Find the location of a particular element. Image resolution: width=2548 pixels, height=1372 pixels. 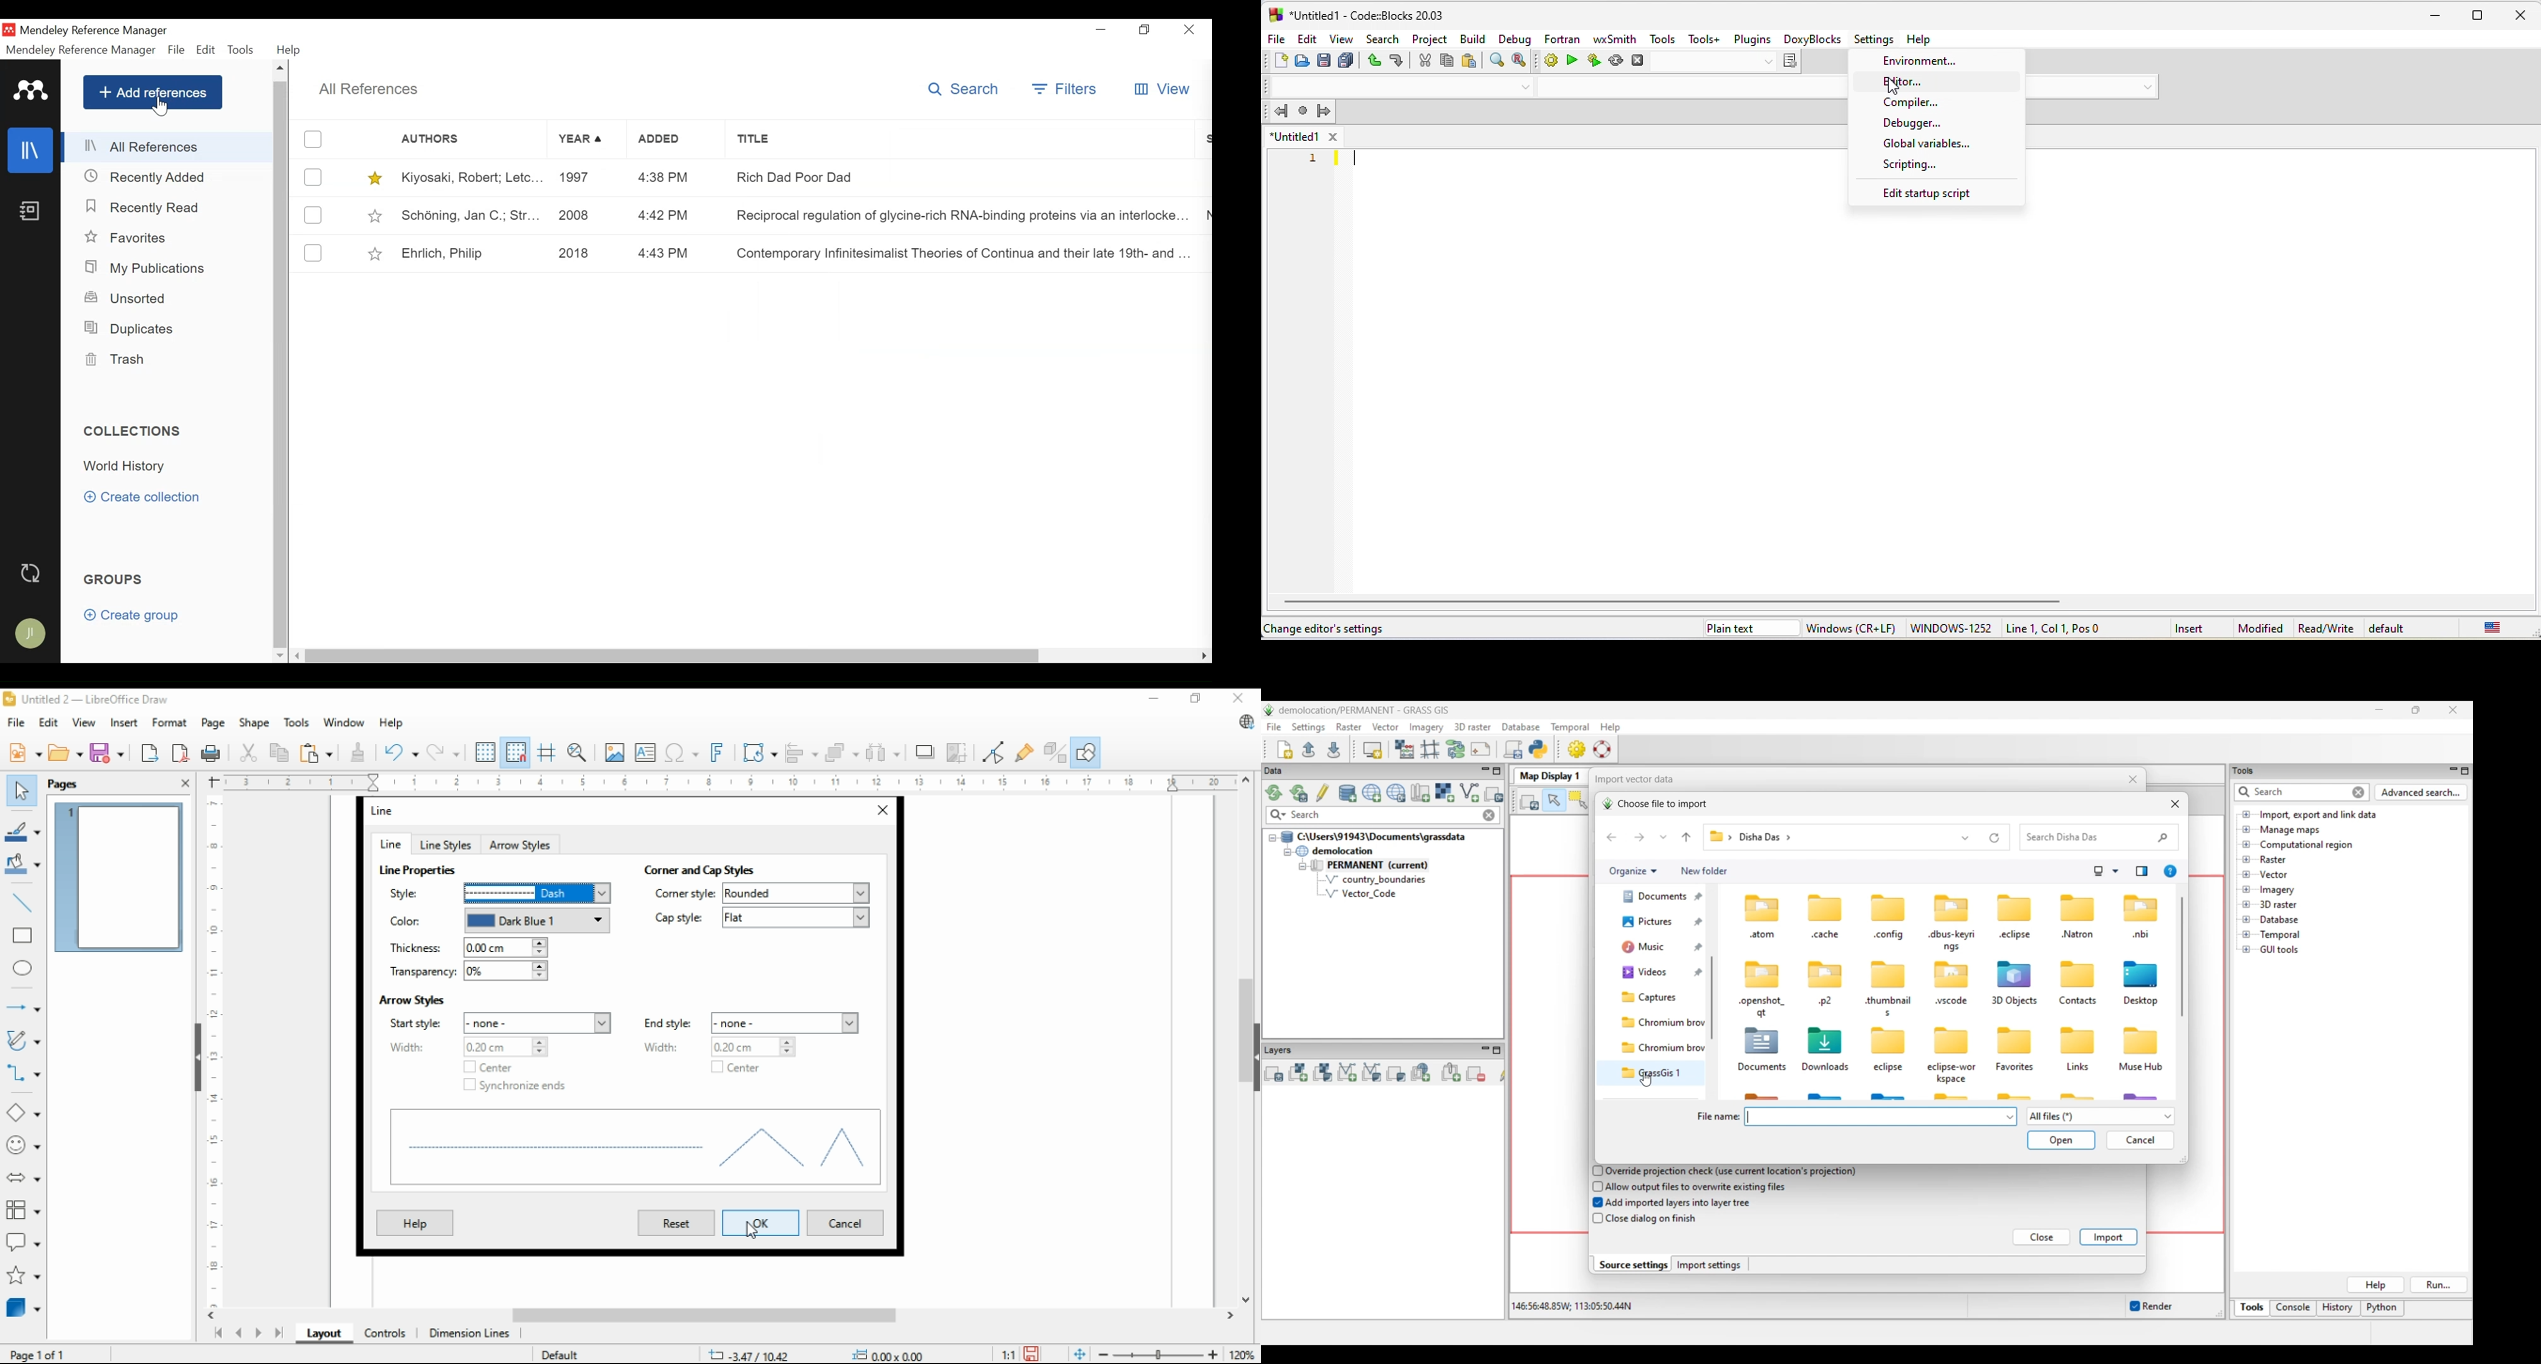

last jump is located at coordinates (1303, 110).